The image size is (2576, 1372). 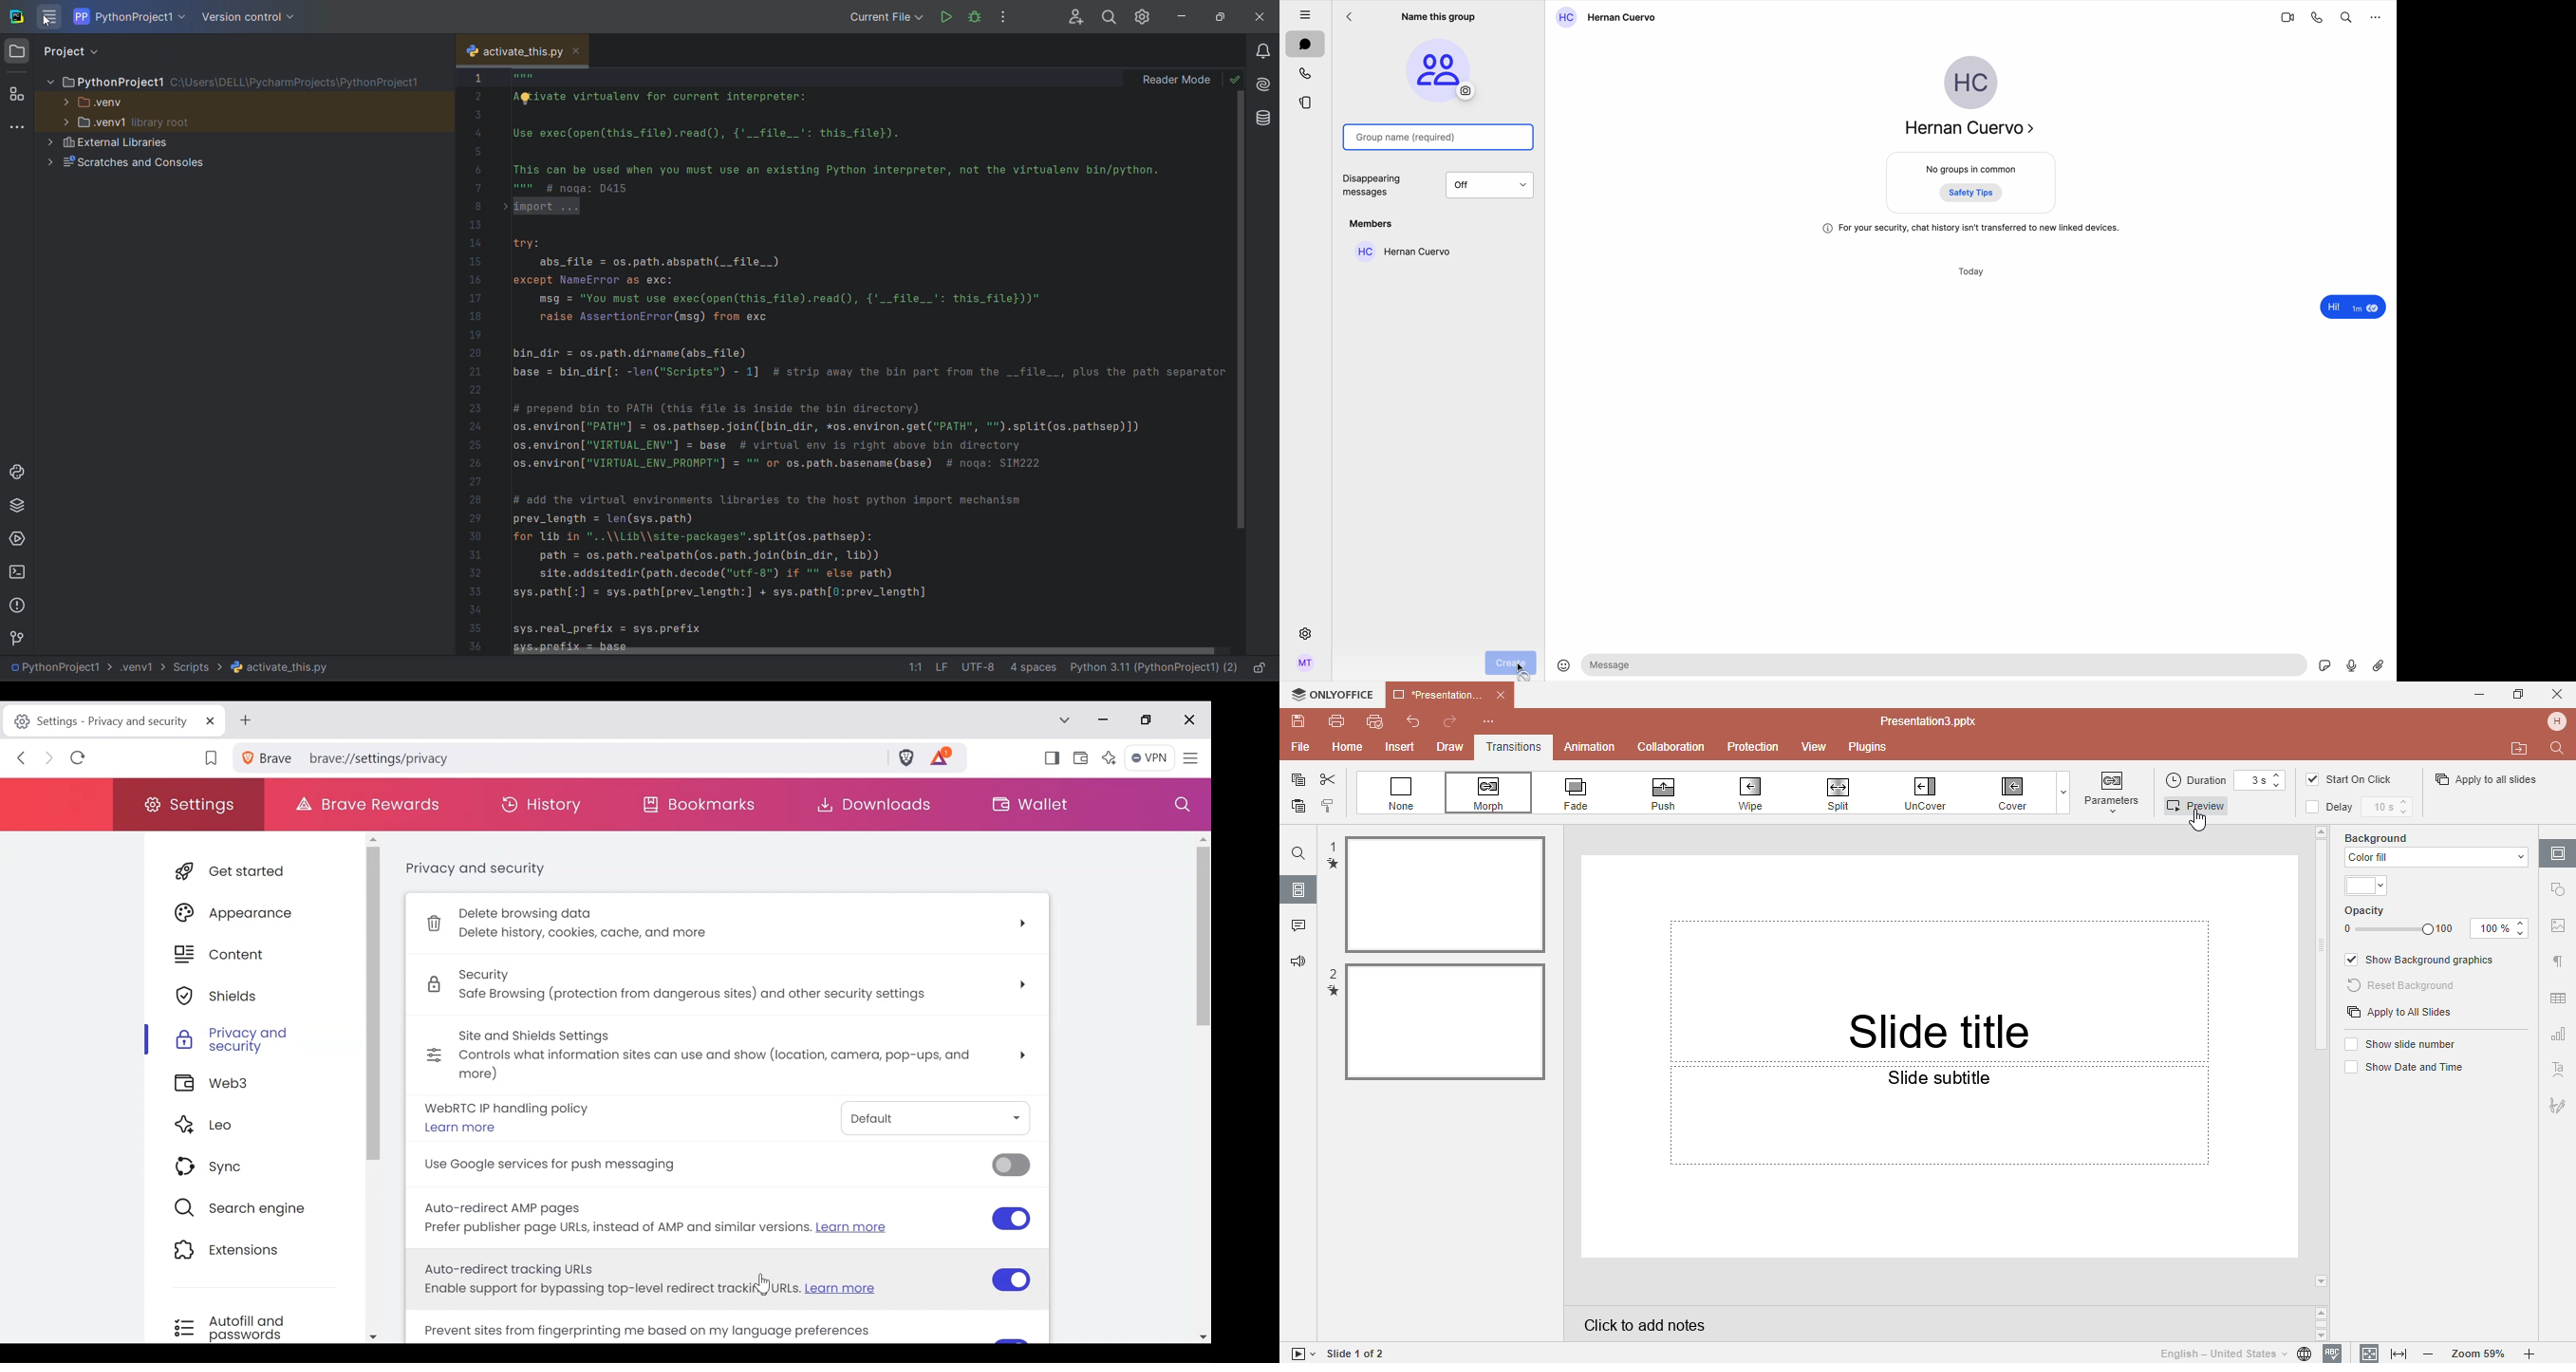 What do you see at coordinates (2437, 922) in the screenshot?
I see `Opacity` at bounding box center [2437, 922].